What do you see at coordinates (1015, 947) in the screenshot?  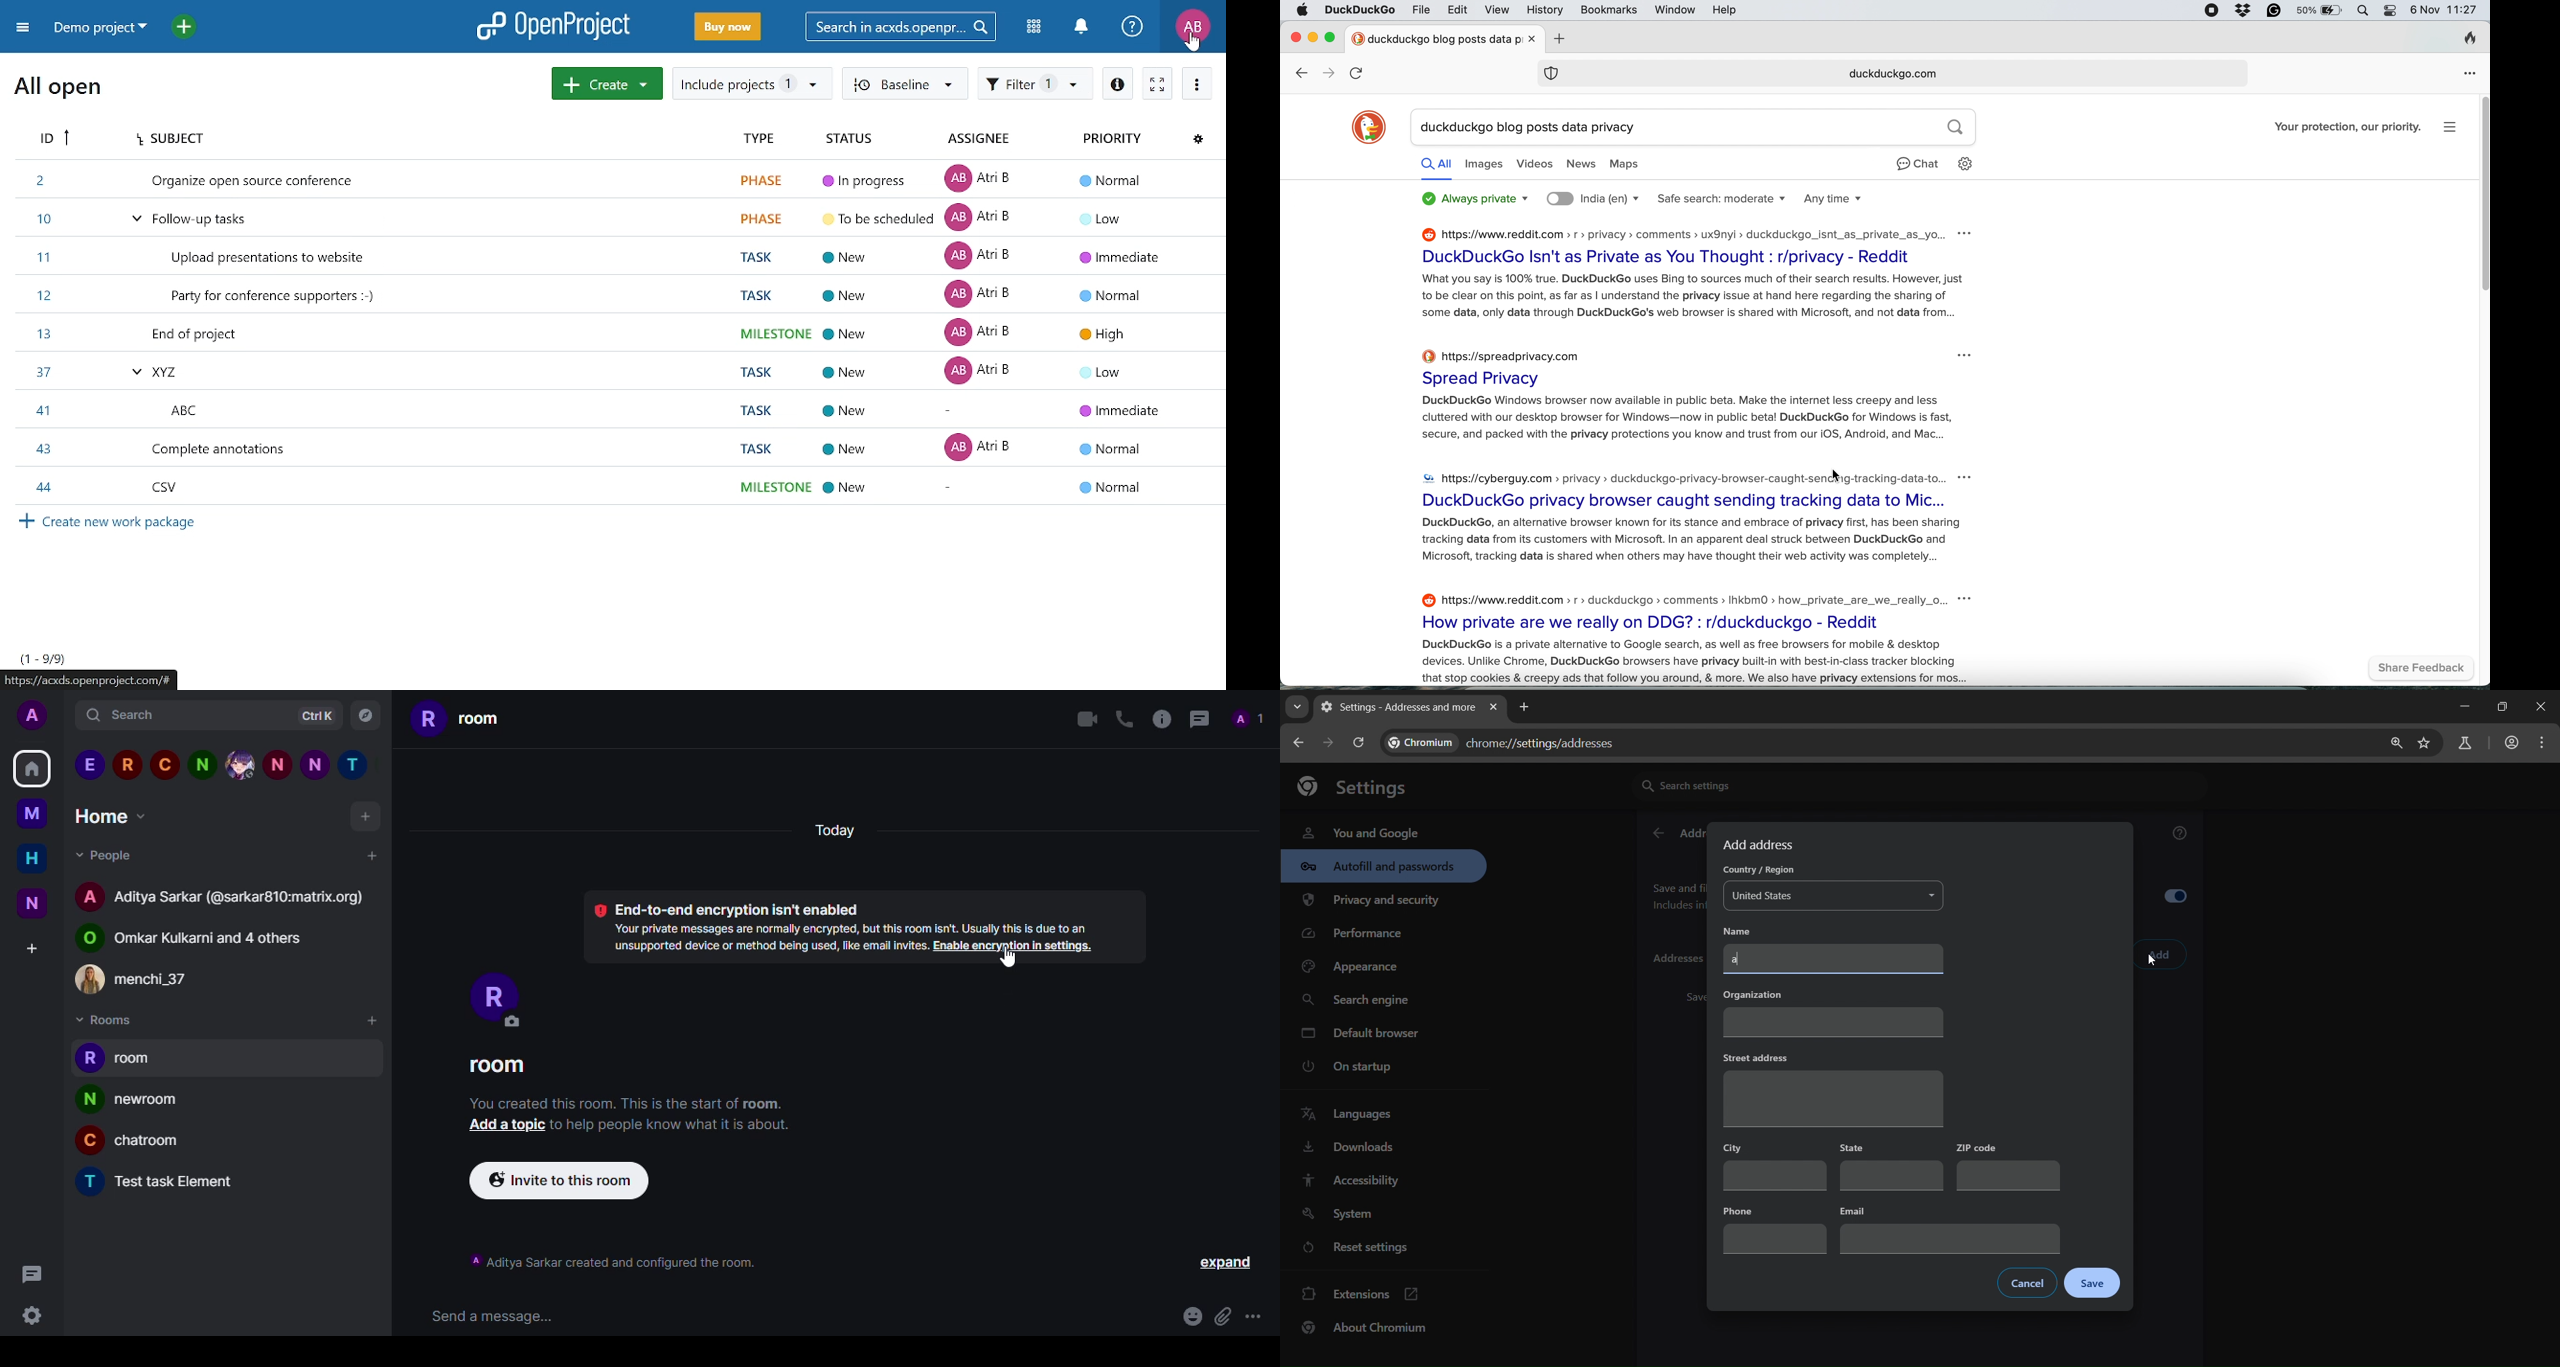 I see `enable` at bounding box center [1015, 947].